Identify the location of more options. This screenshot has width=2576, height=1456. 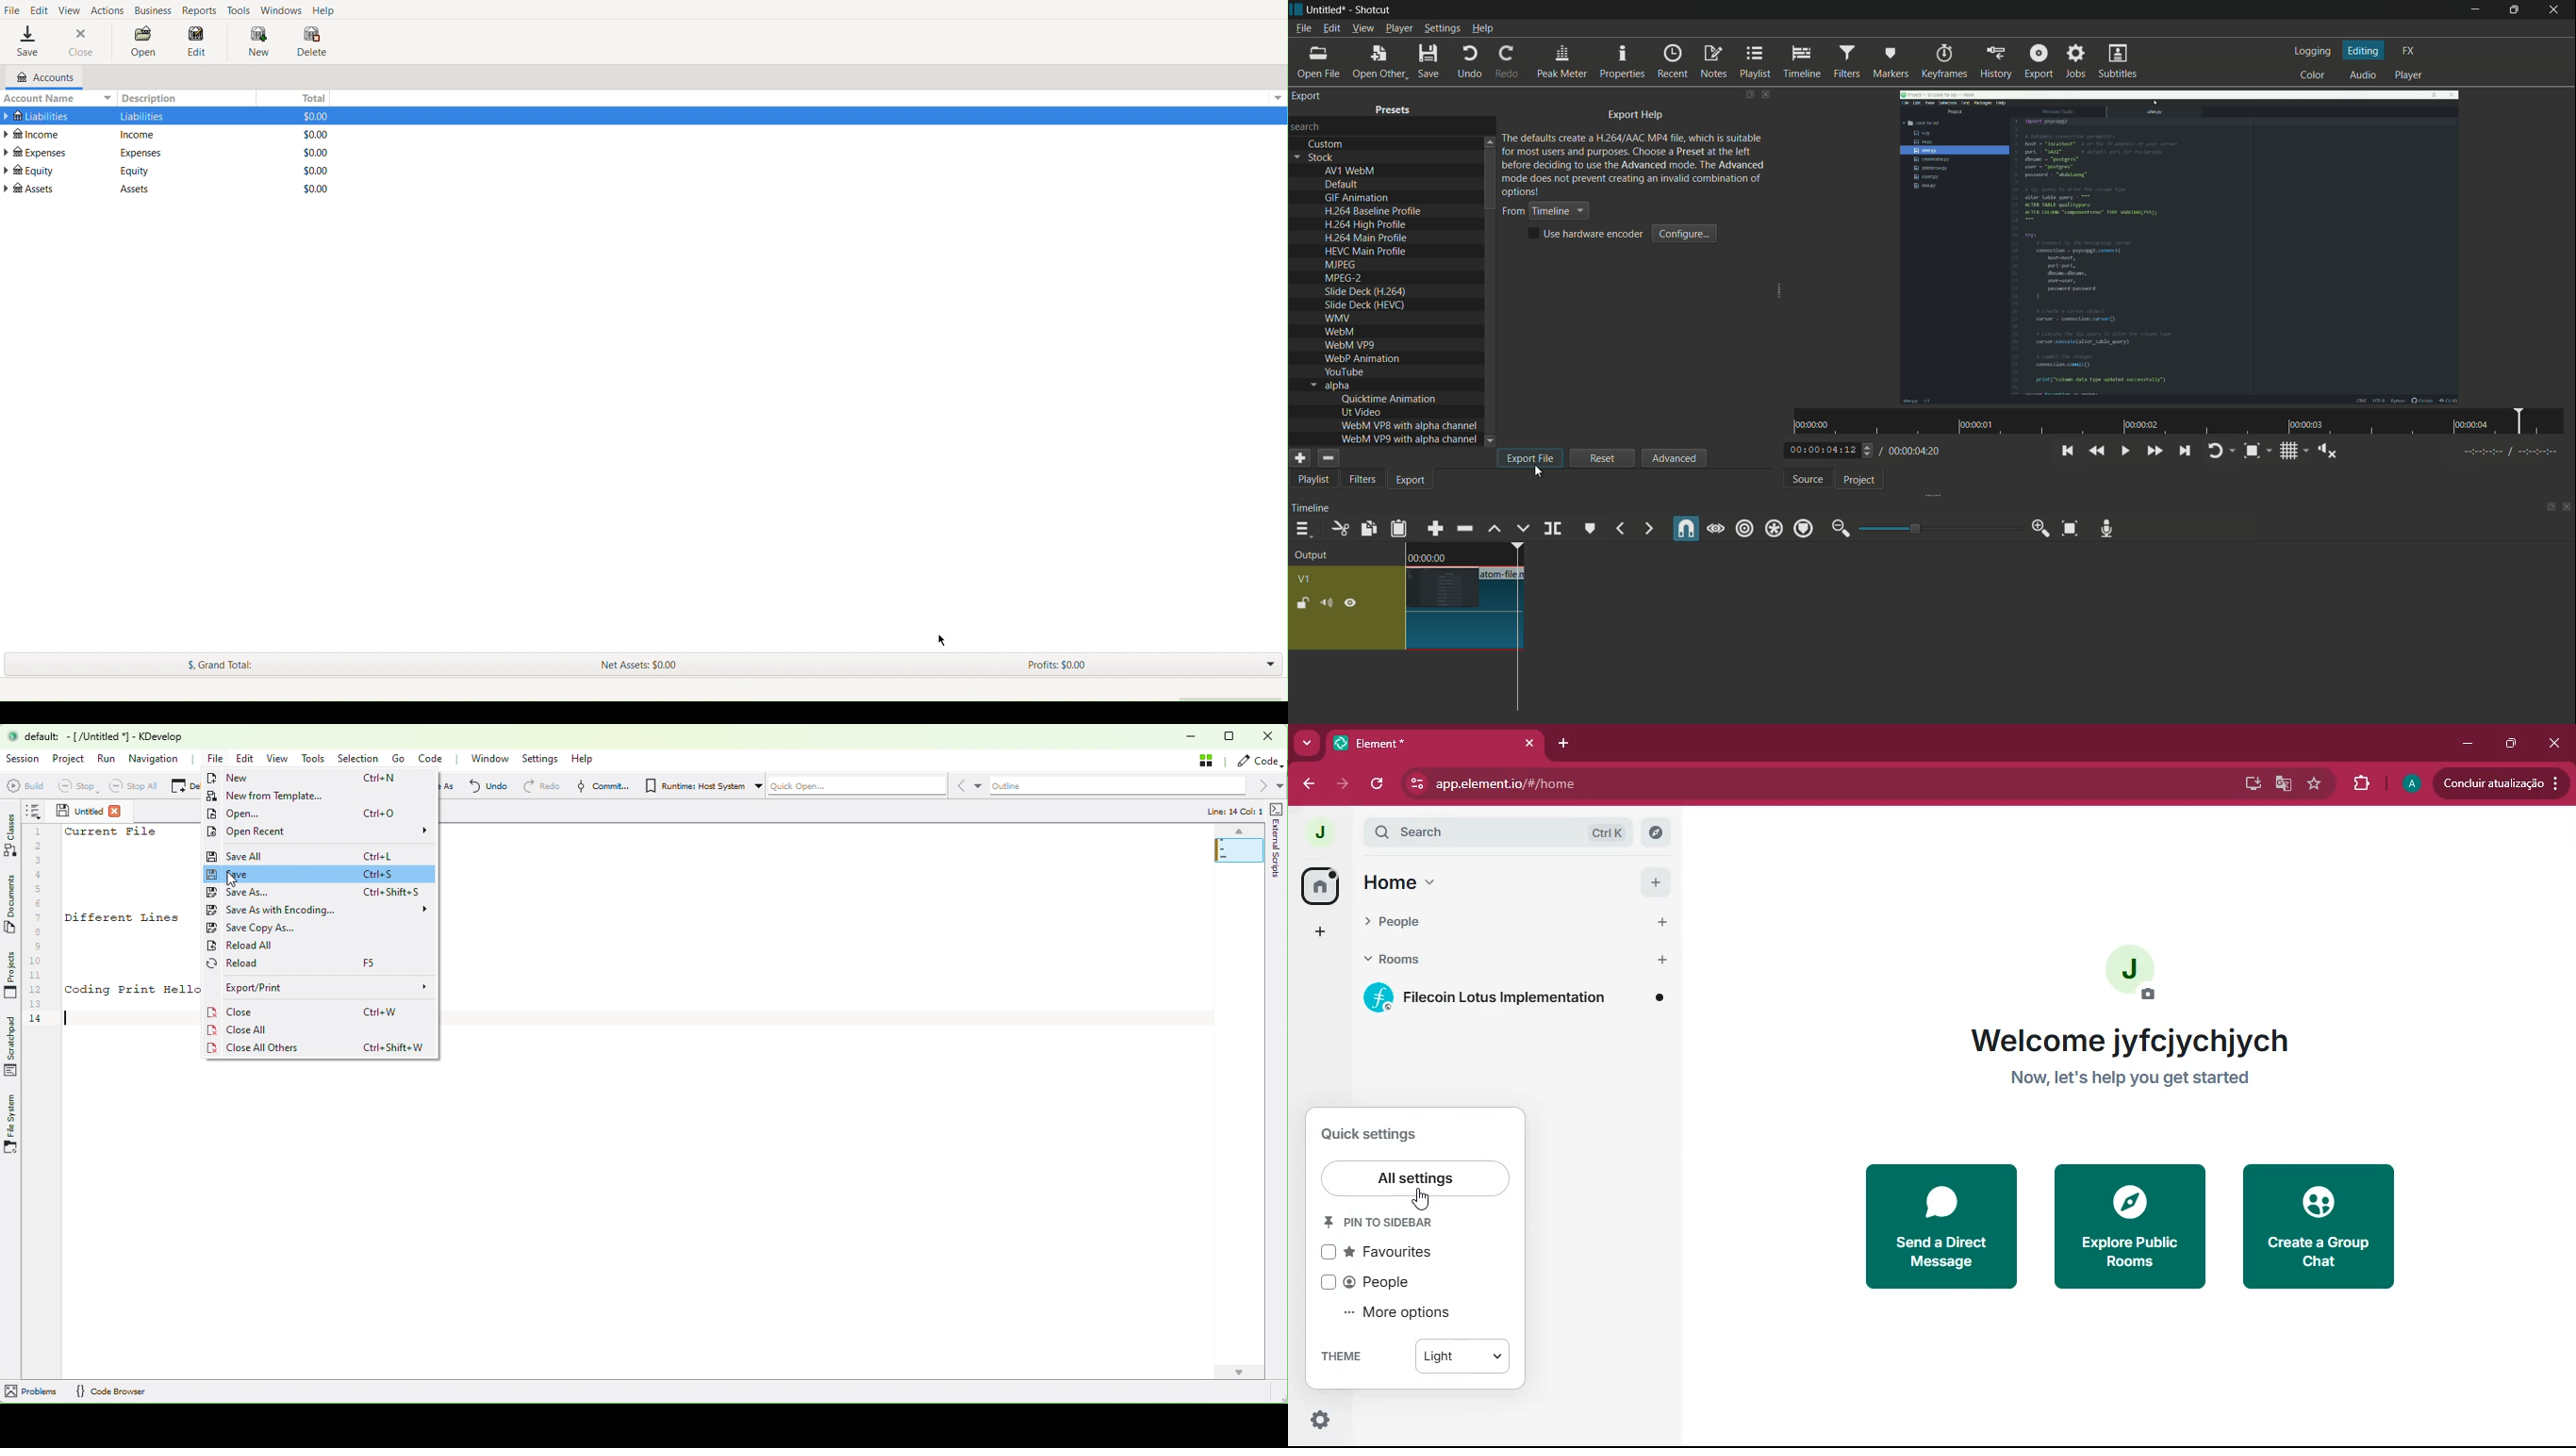
(1412, 1312).